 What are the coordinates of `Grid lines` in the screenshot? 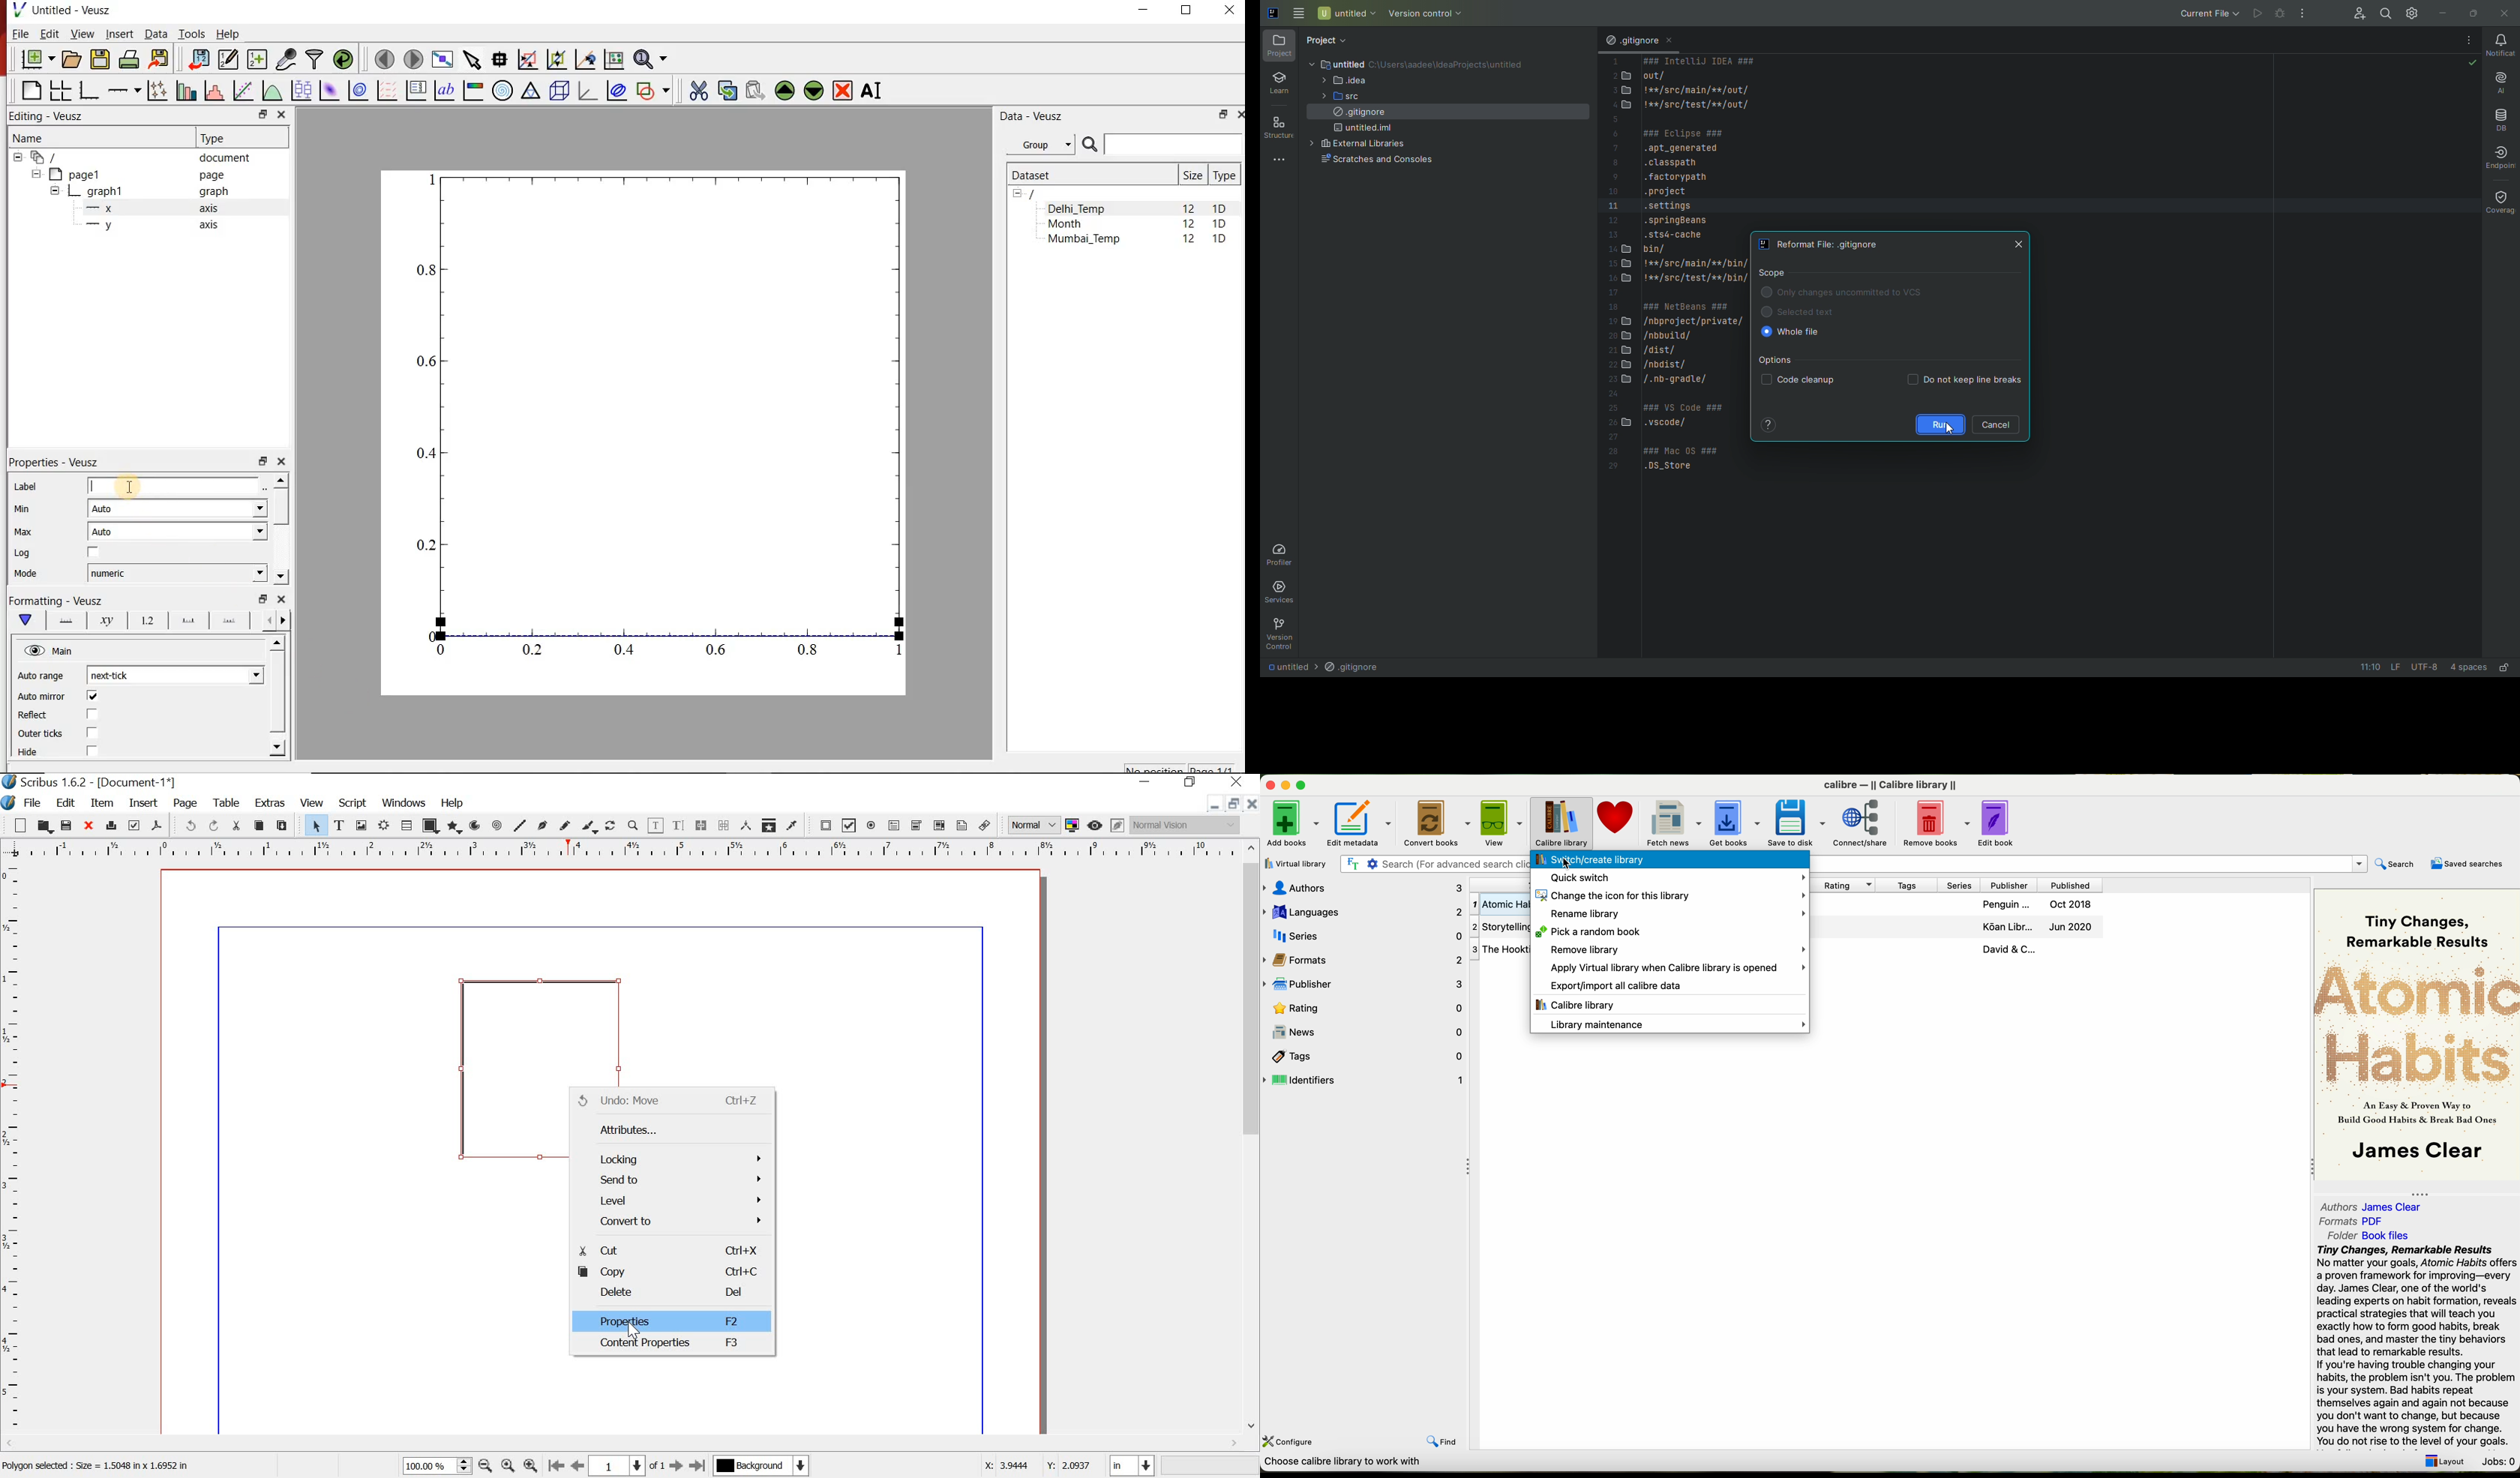 It's located at (277, 622).